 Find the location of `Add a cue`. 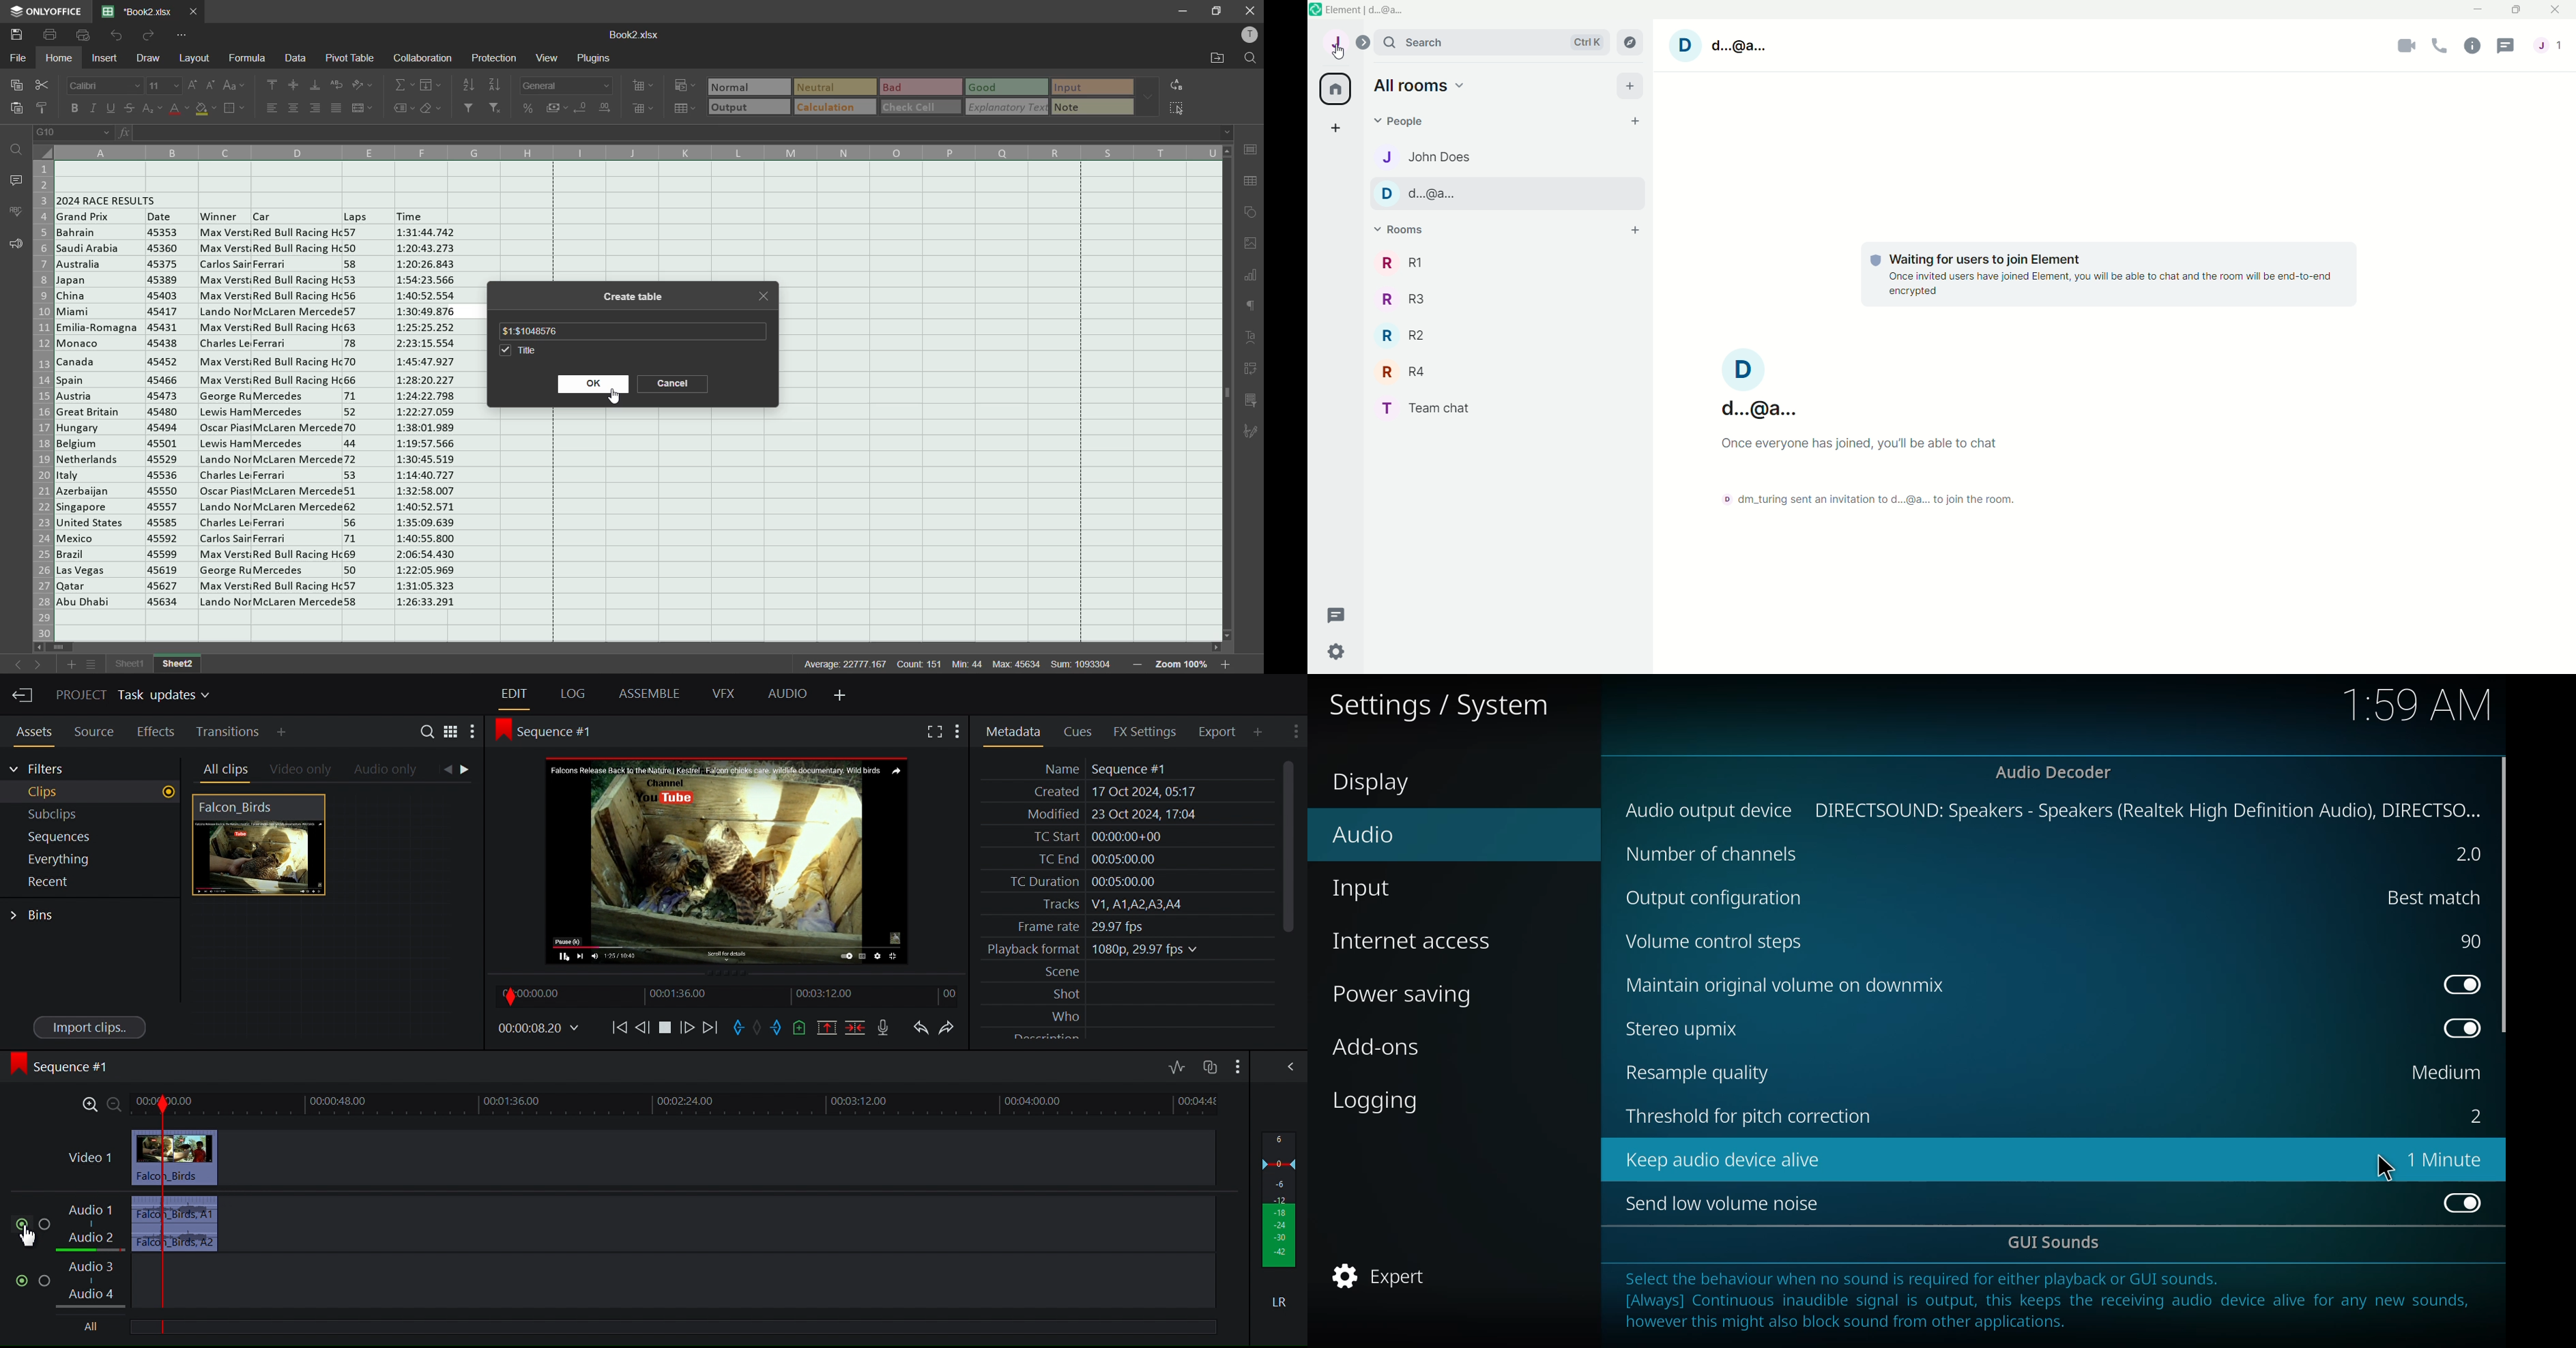

Add a cue is located at coordinates (802, 1028).